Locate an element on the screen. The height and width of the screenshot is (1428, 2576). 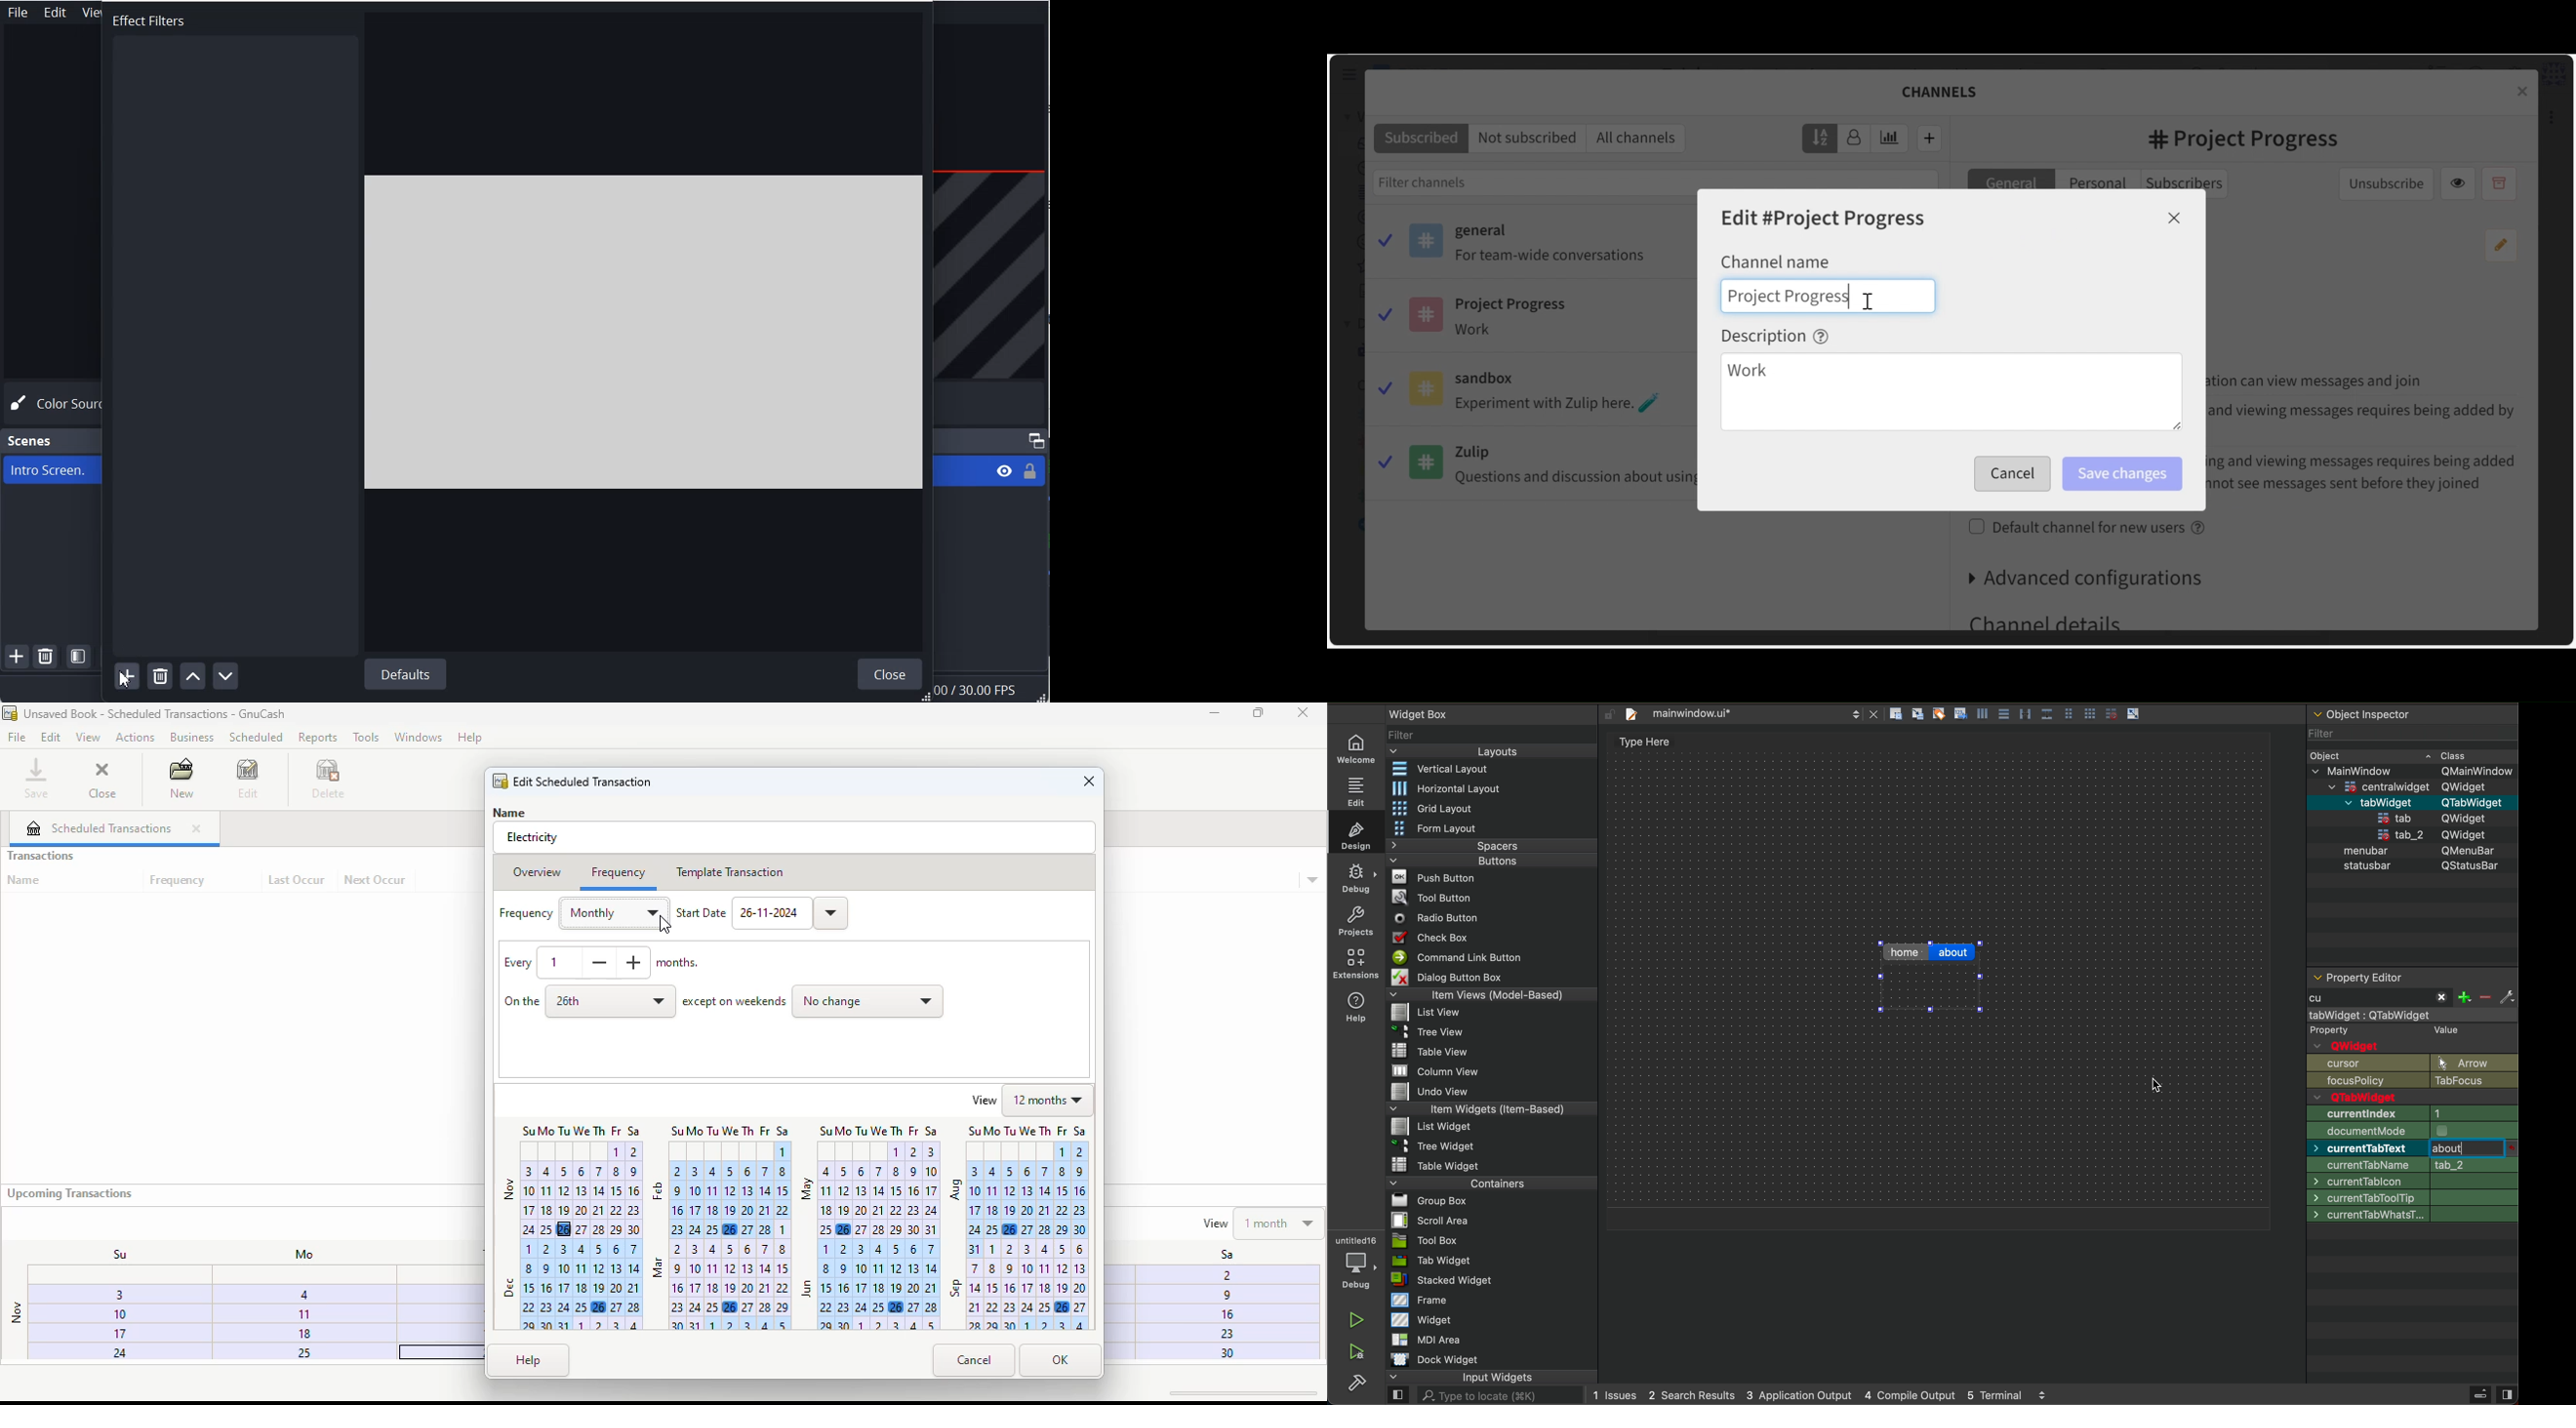
help is located at coordinates (528, 1361).